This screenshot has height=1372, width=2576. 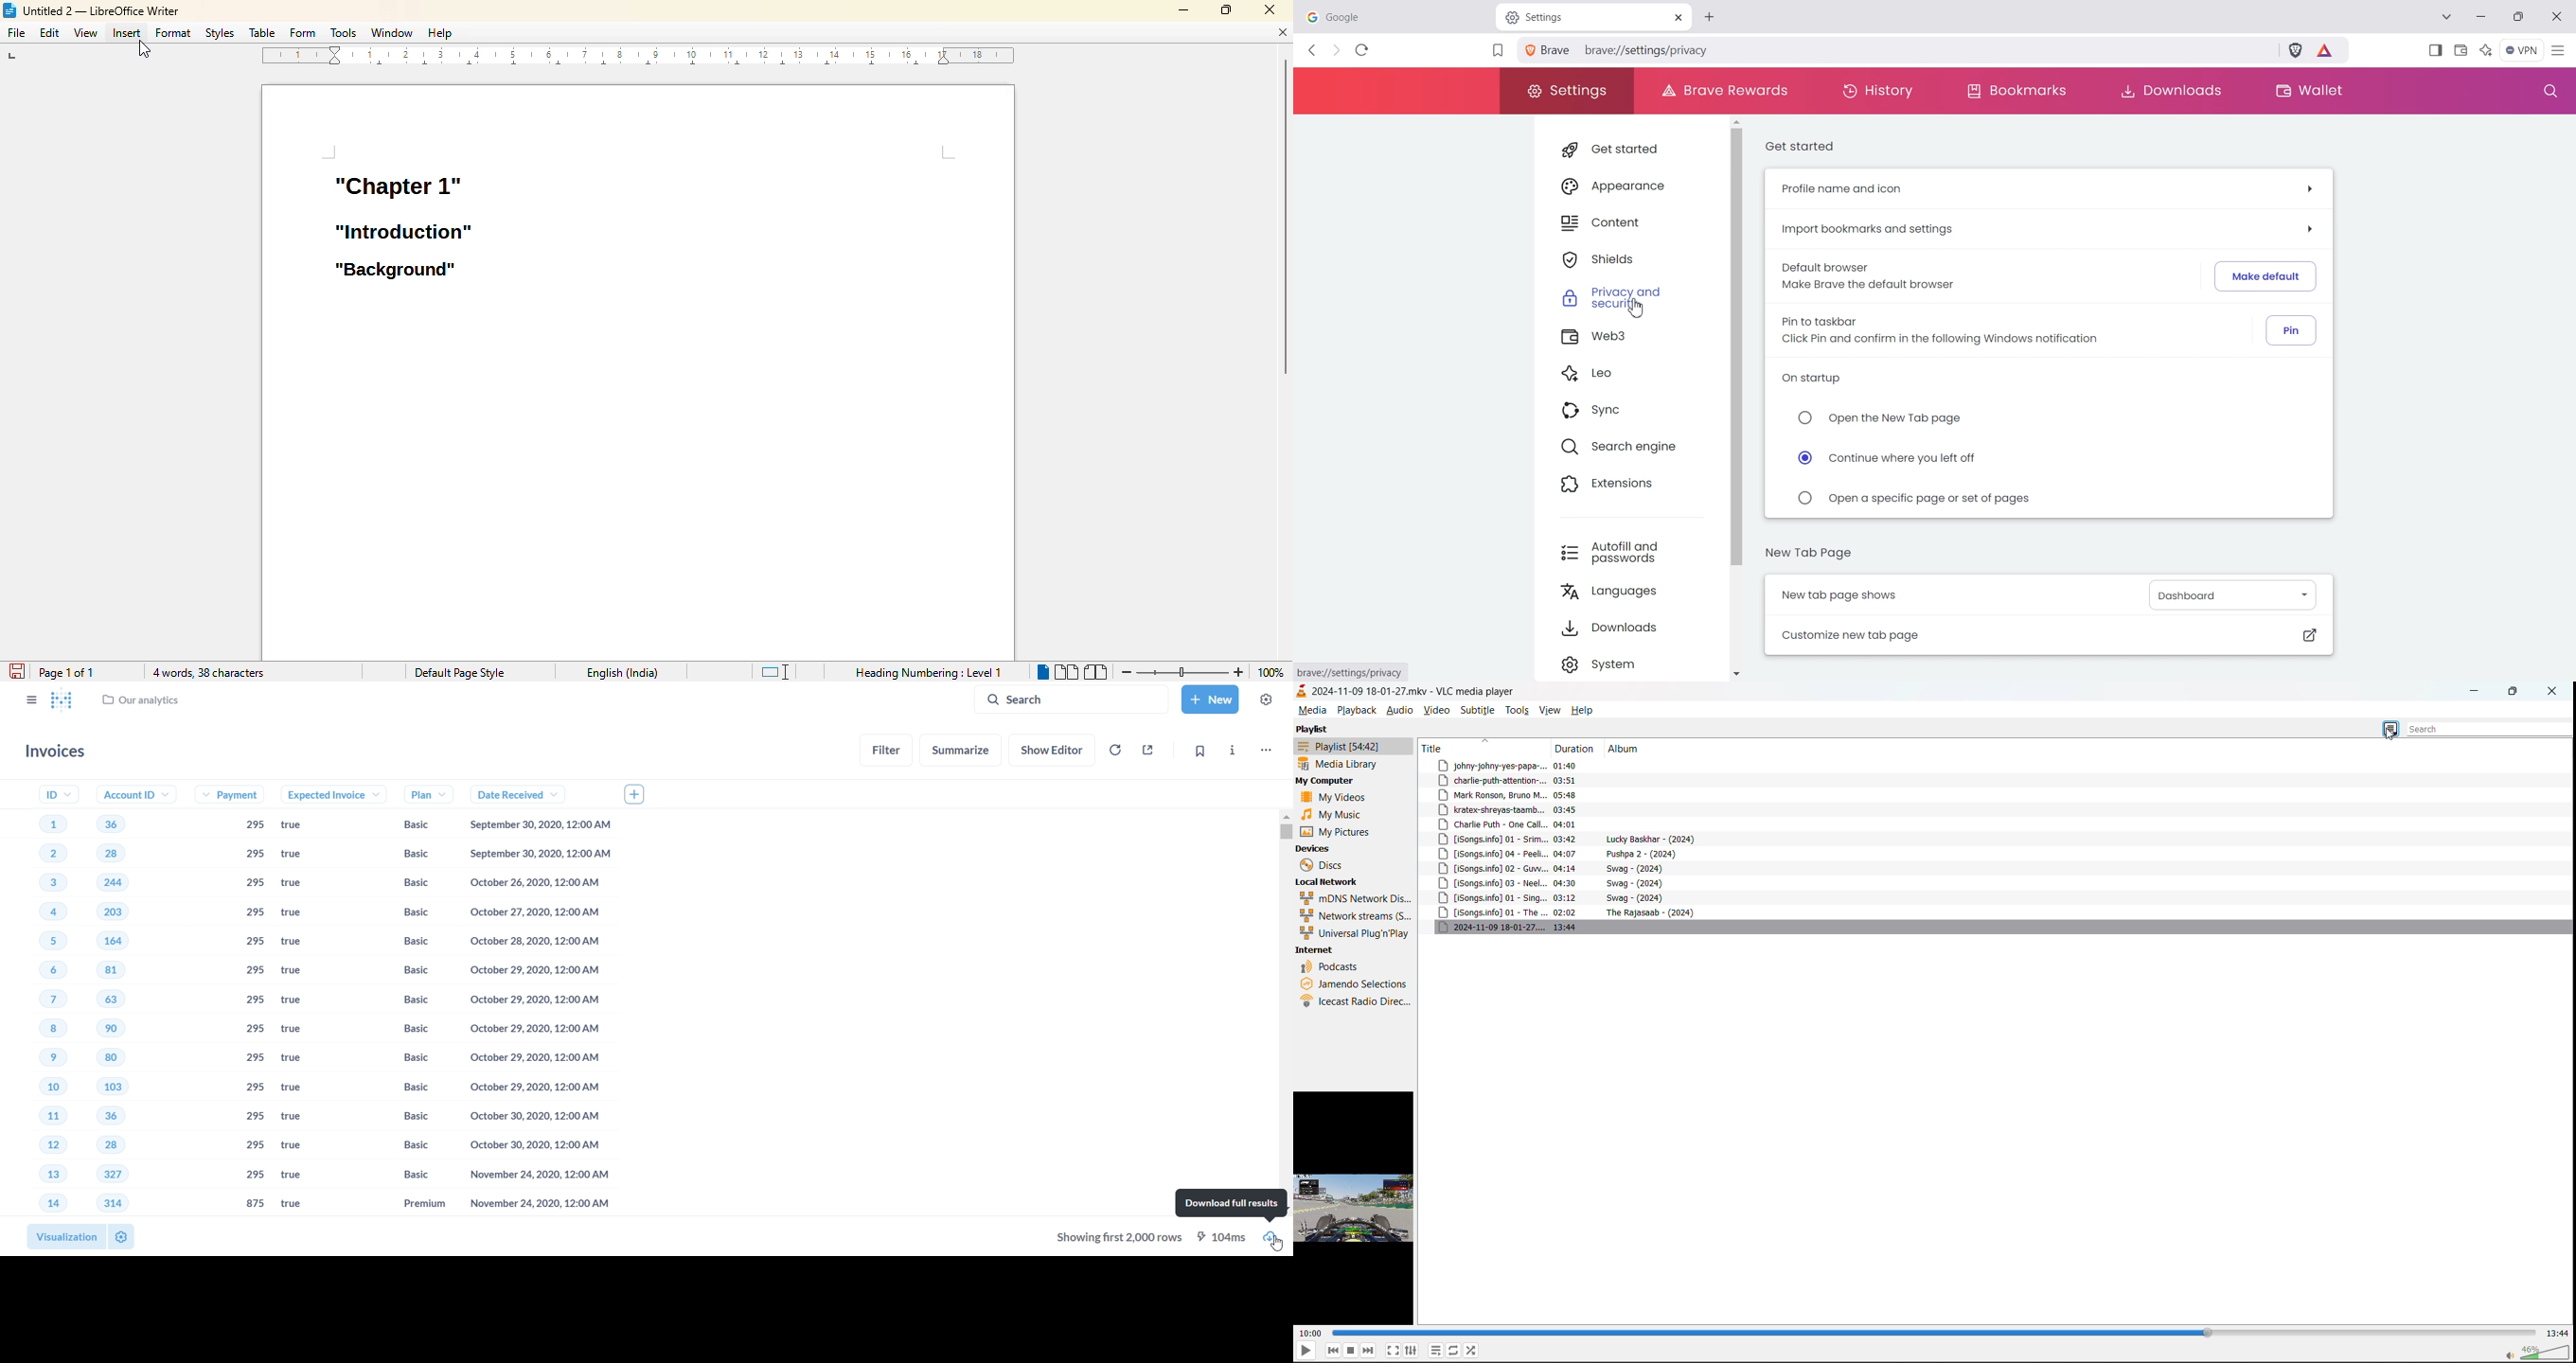 I want to click on 295, so click(x=253, y=914).